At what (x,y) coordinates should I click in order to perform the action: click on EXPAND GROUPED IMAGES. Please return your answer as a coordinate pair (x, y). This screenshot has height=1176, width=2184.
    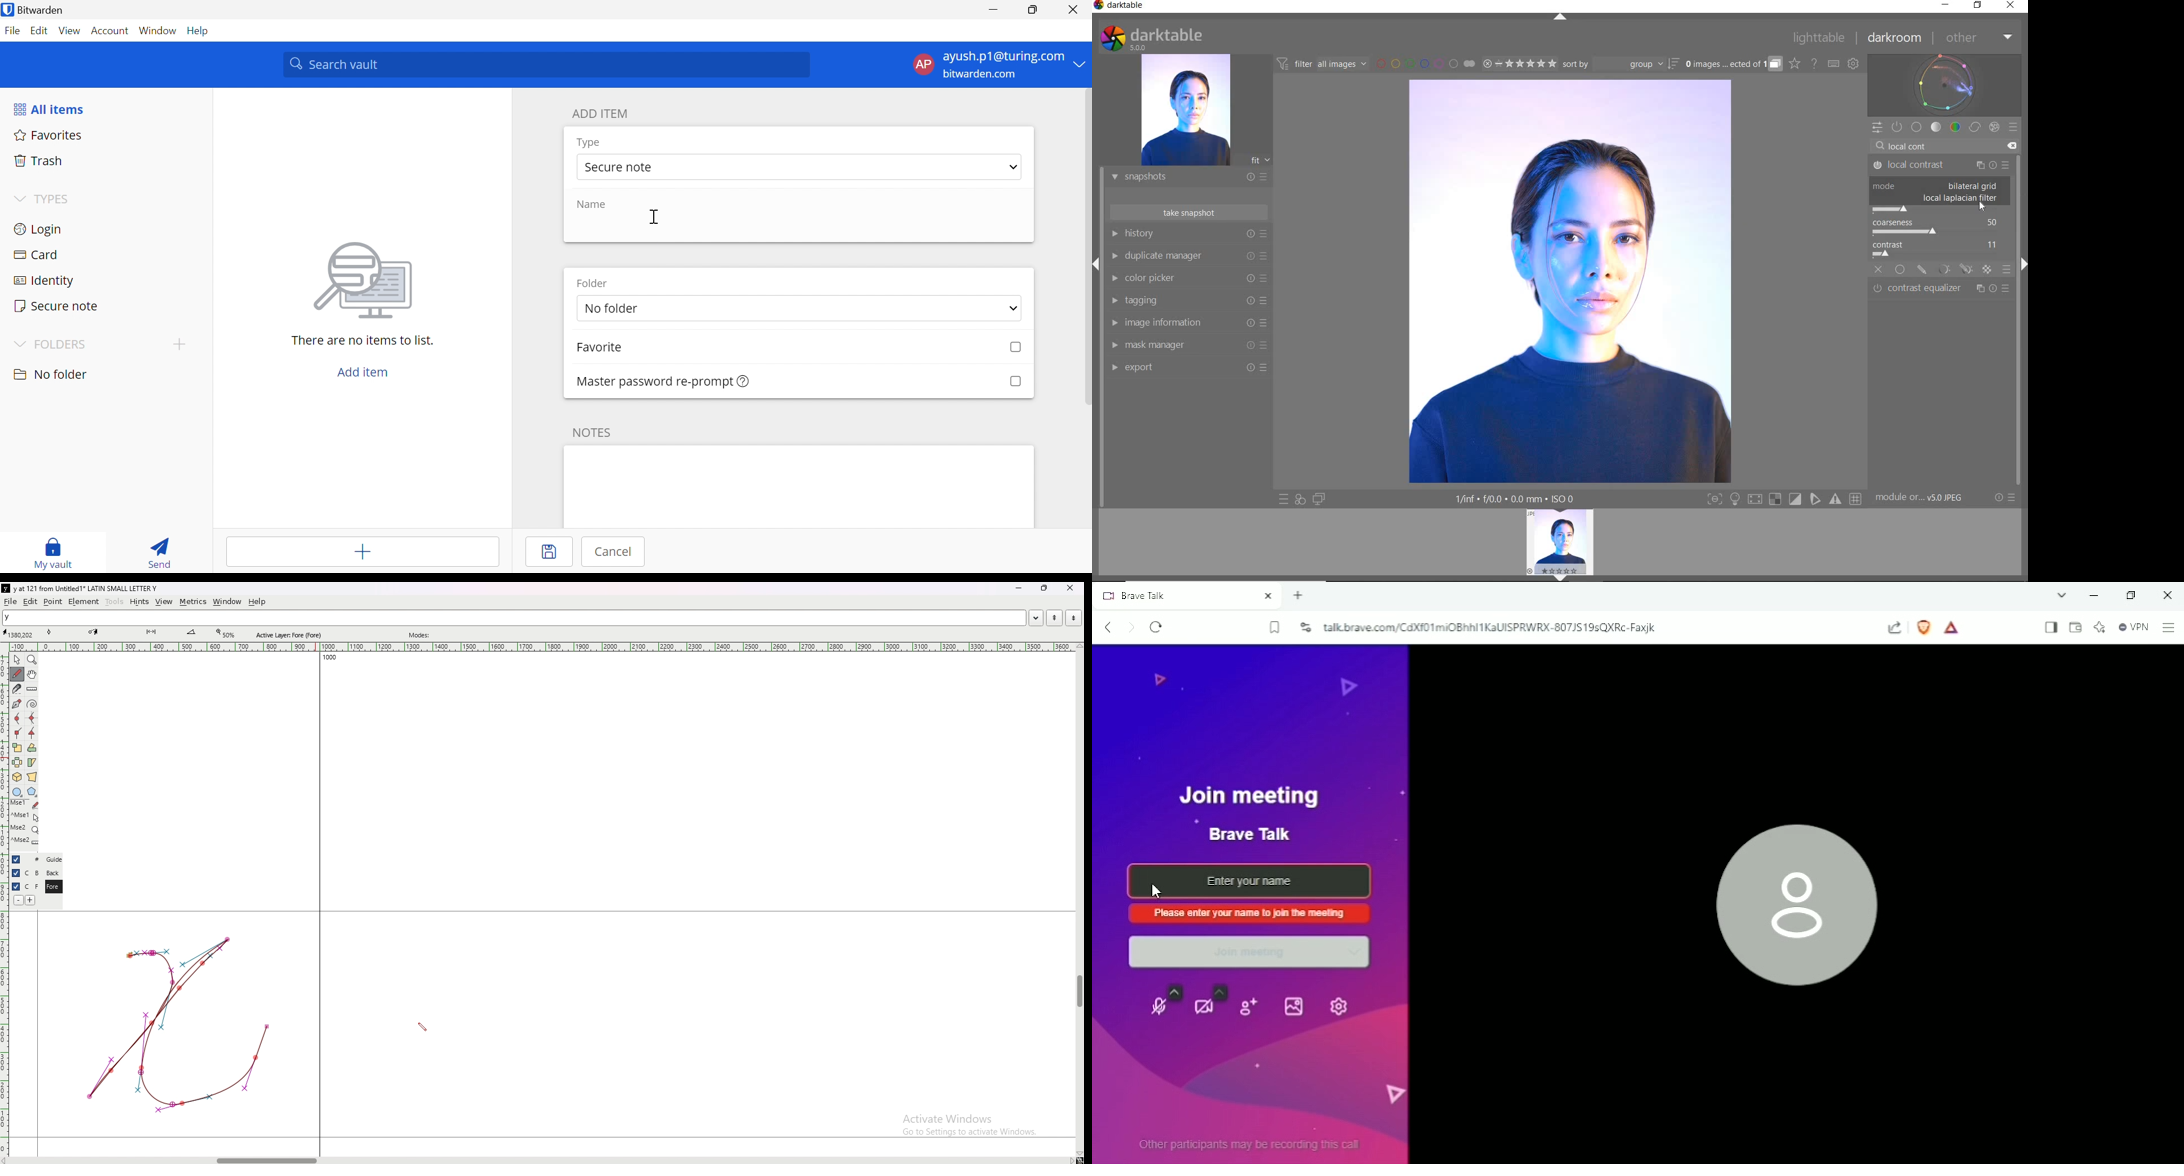
    Looking at the image, I should click on (1734, 65).